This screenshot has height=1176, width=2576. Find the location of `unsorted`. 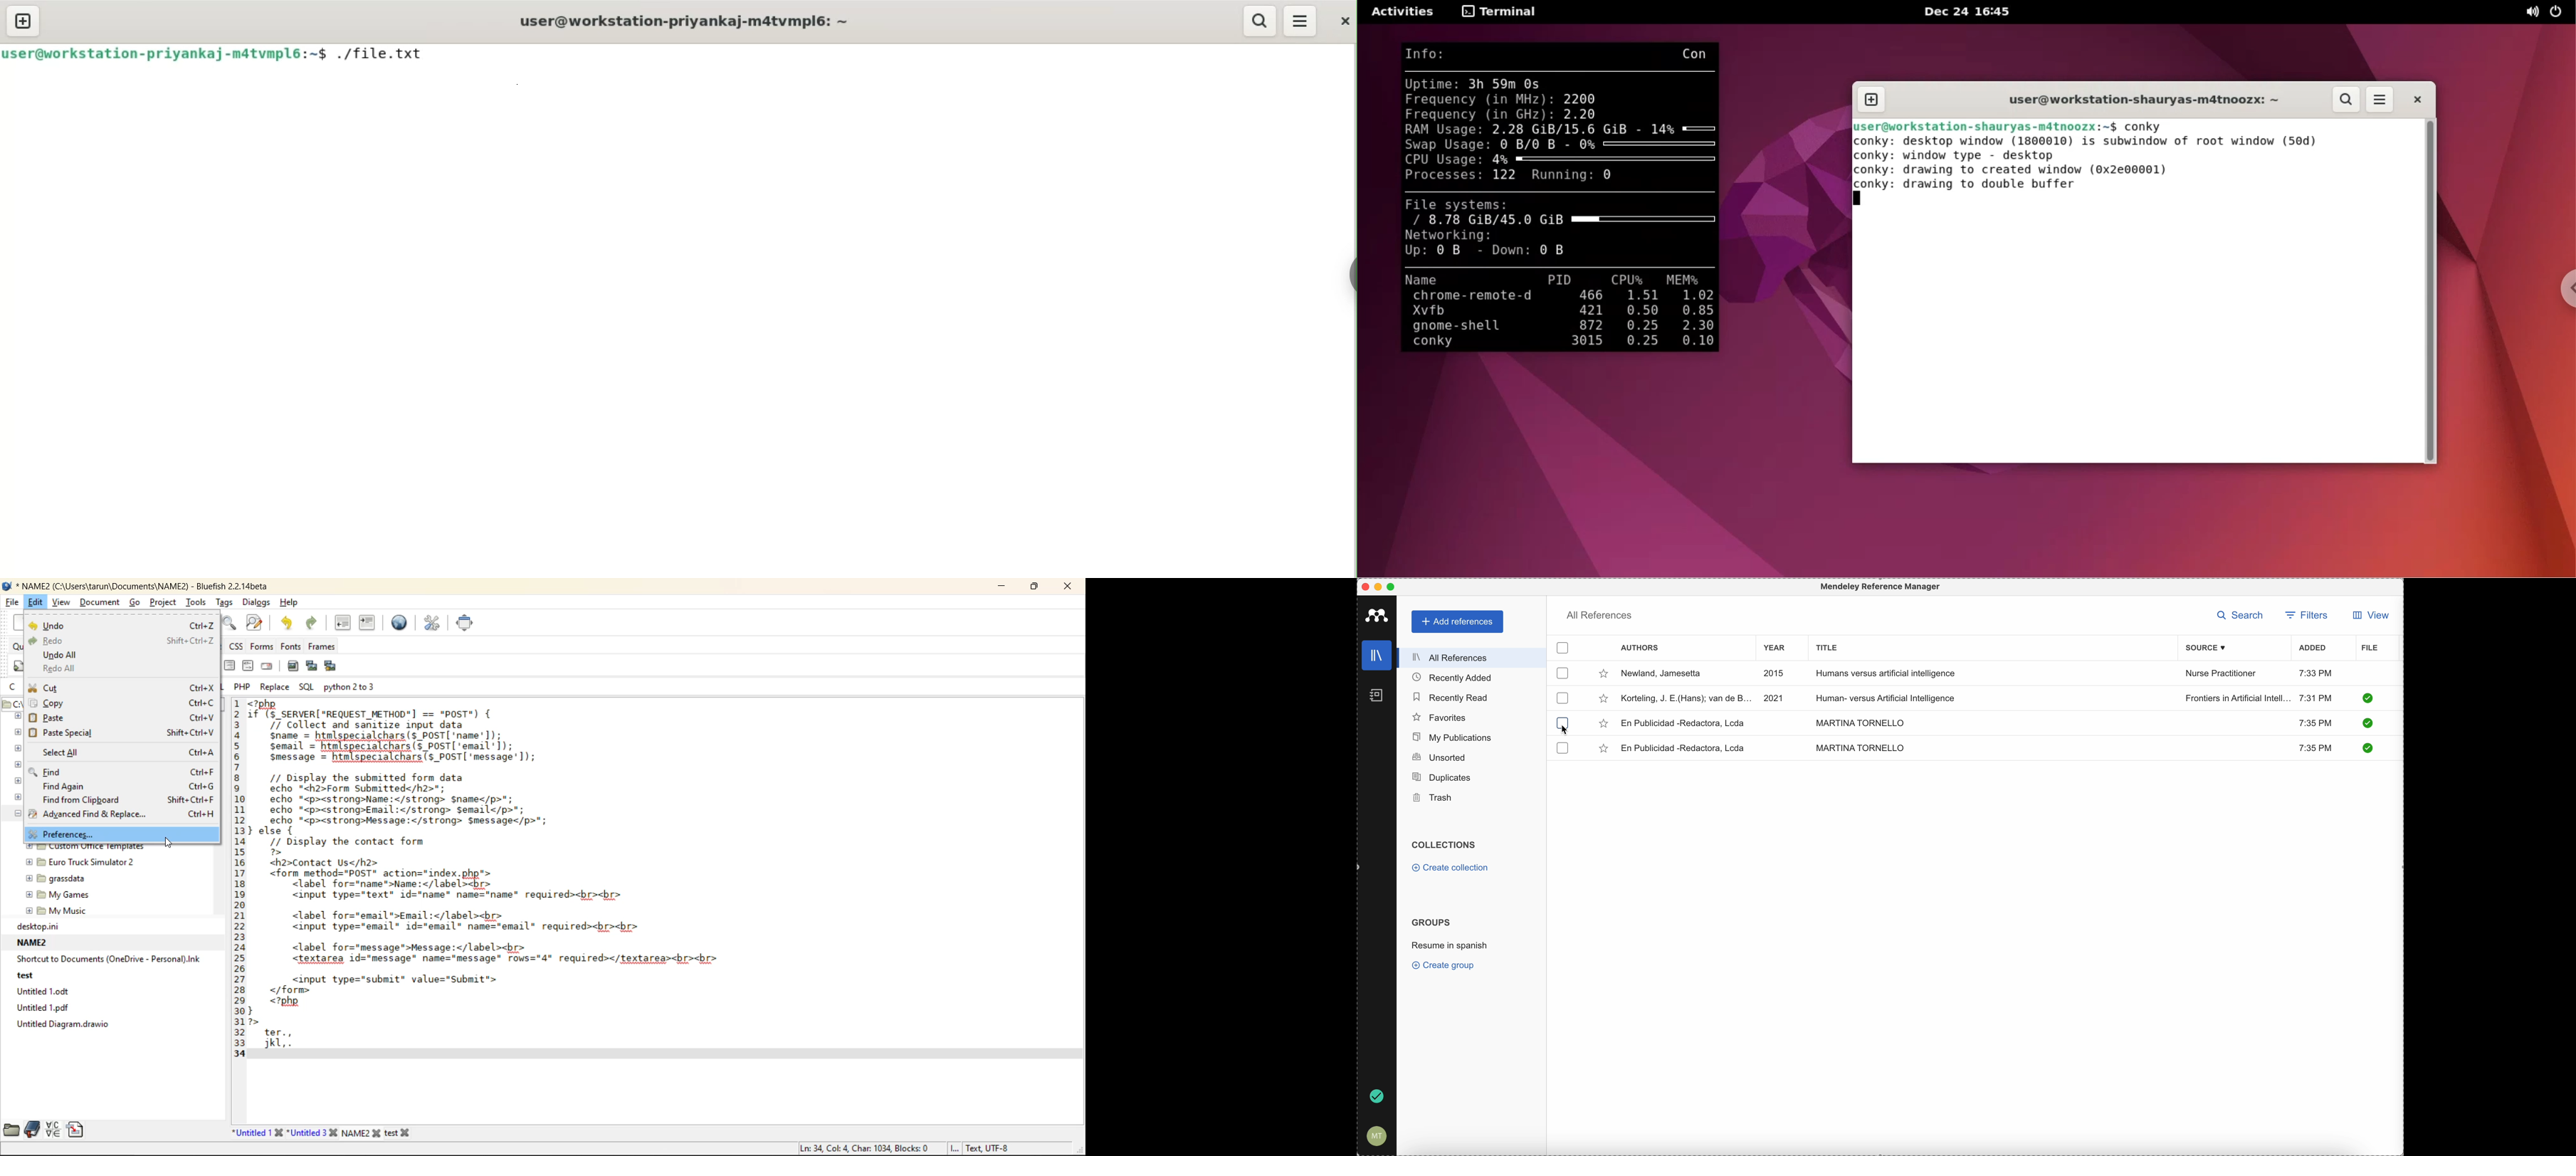

unsorted is located at coordinates (1439, 757).